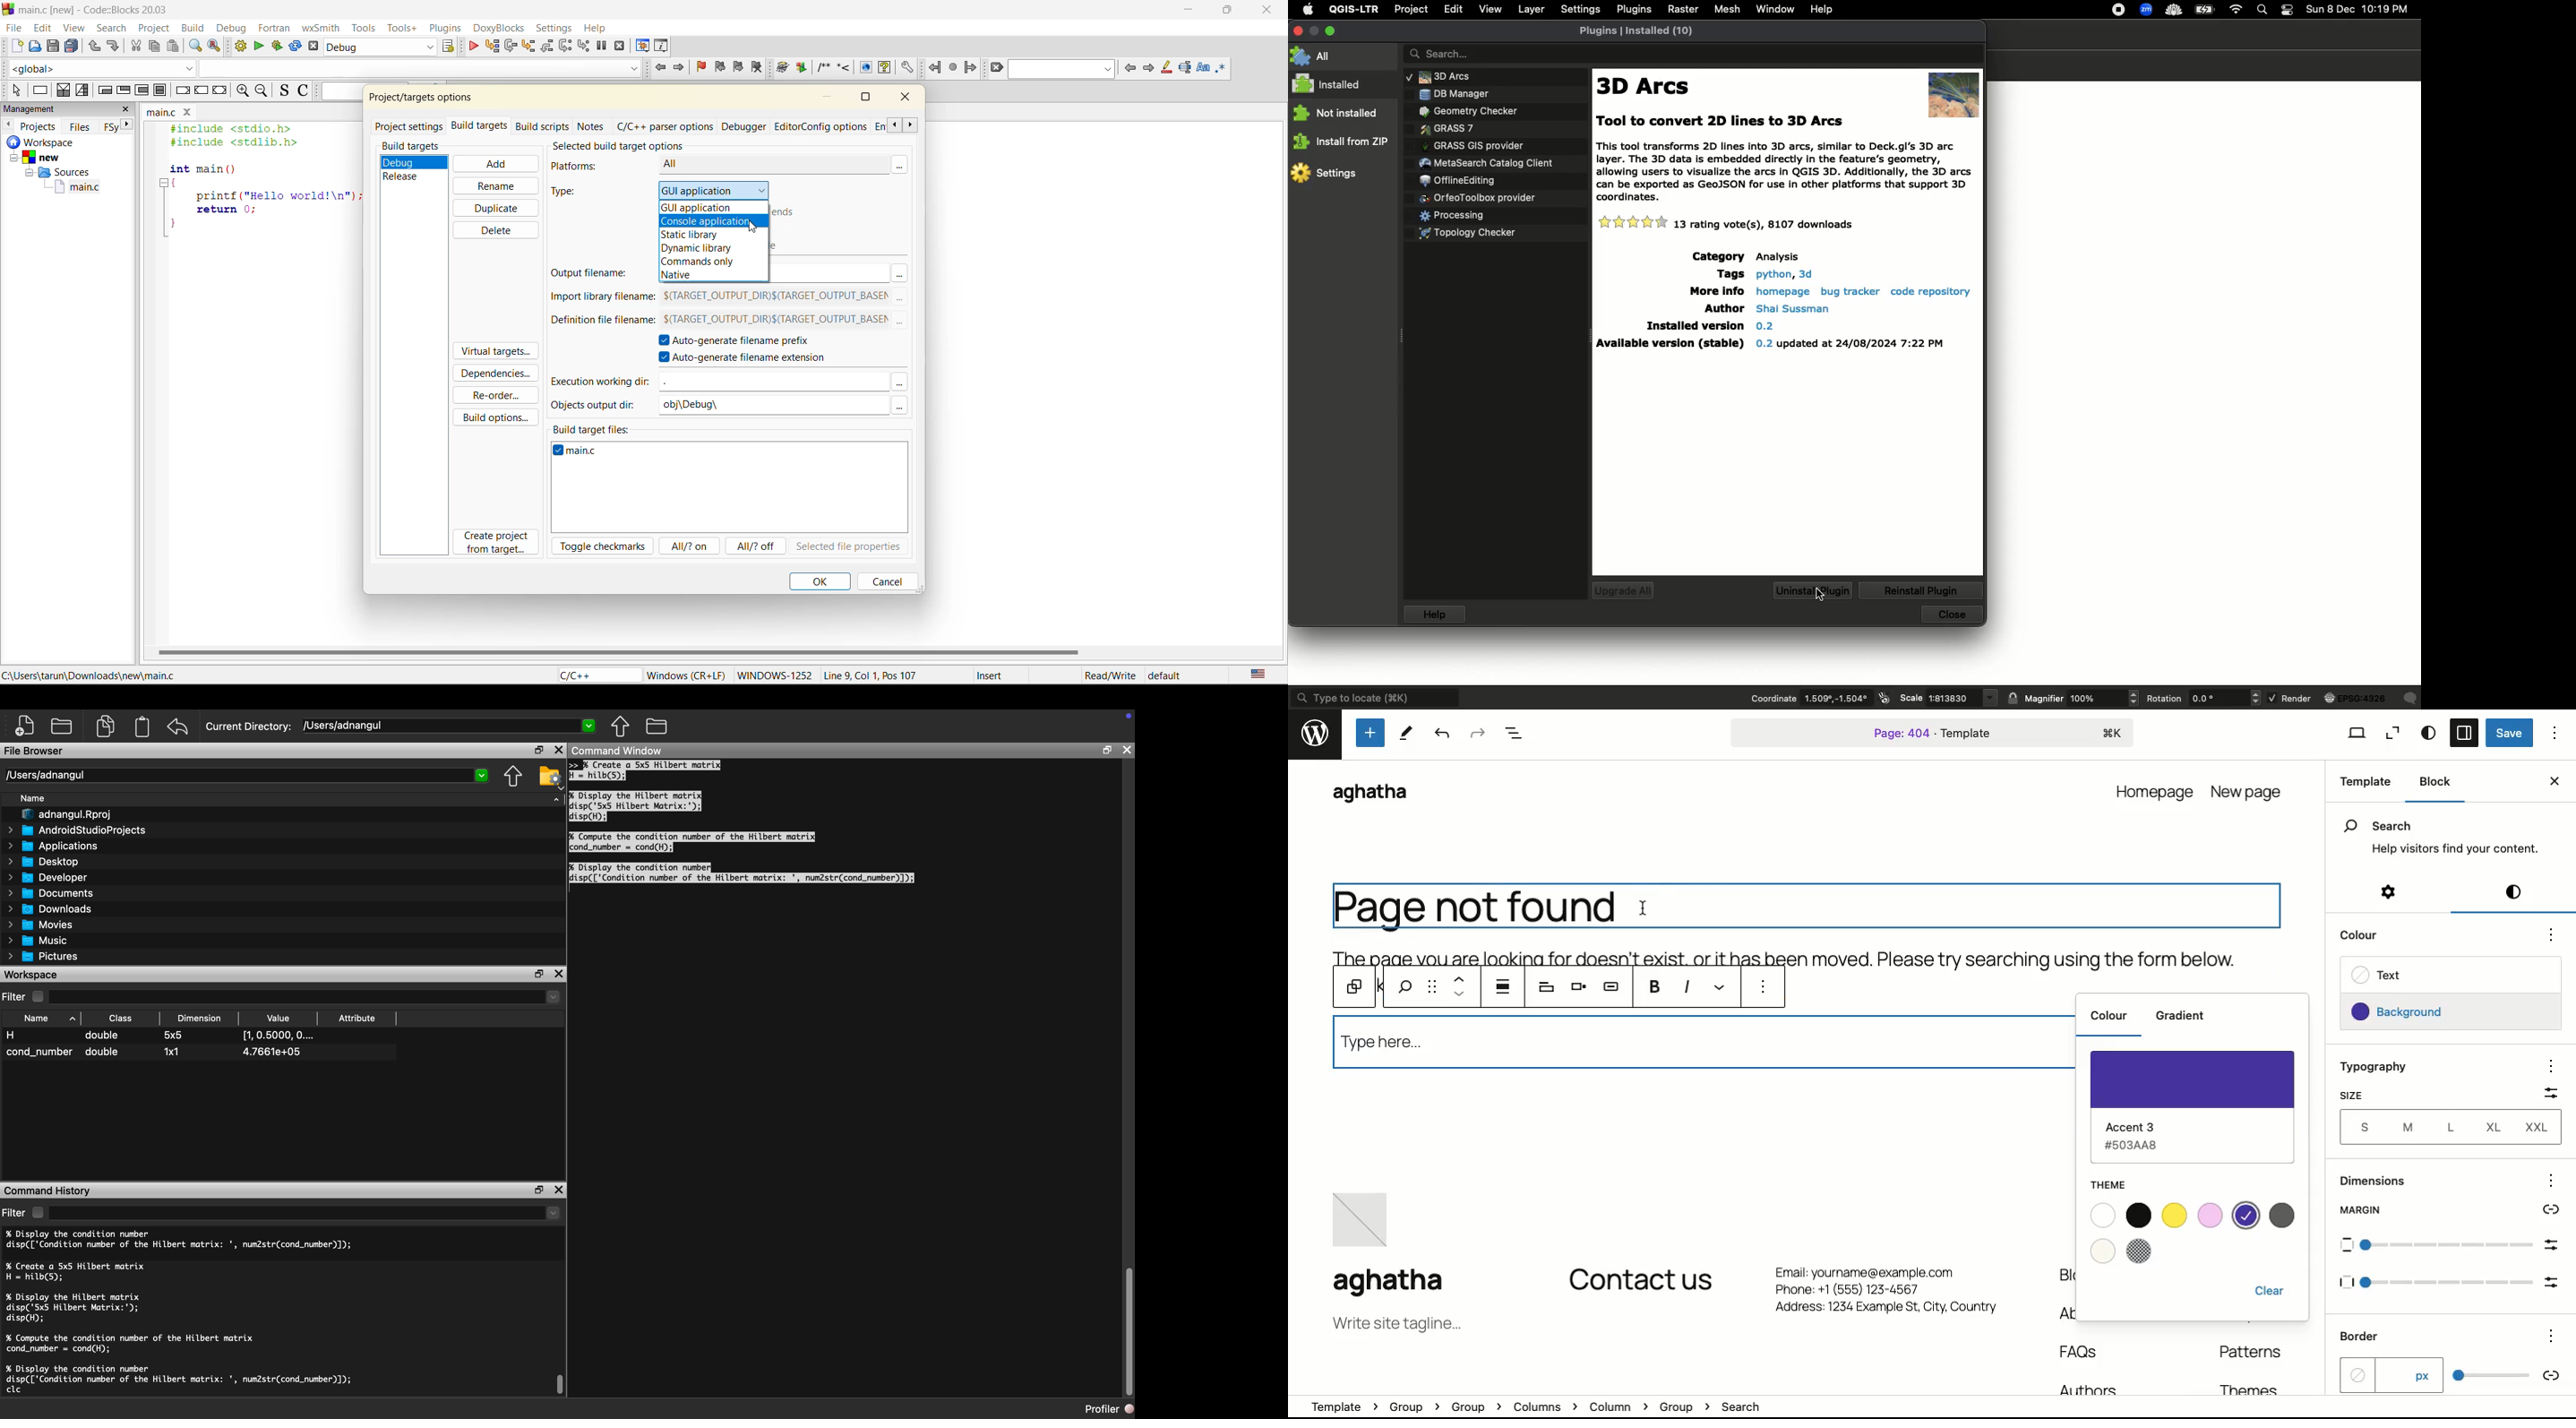 The height and width of the screenshot is (1428, 2576). What do you see at coordinates (258, 48) in the screenshot?
I see `run` at bounding box center [258, 48].